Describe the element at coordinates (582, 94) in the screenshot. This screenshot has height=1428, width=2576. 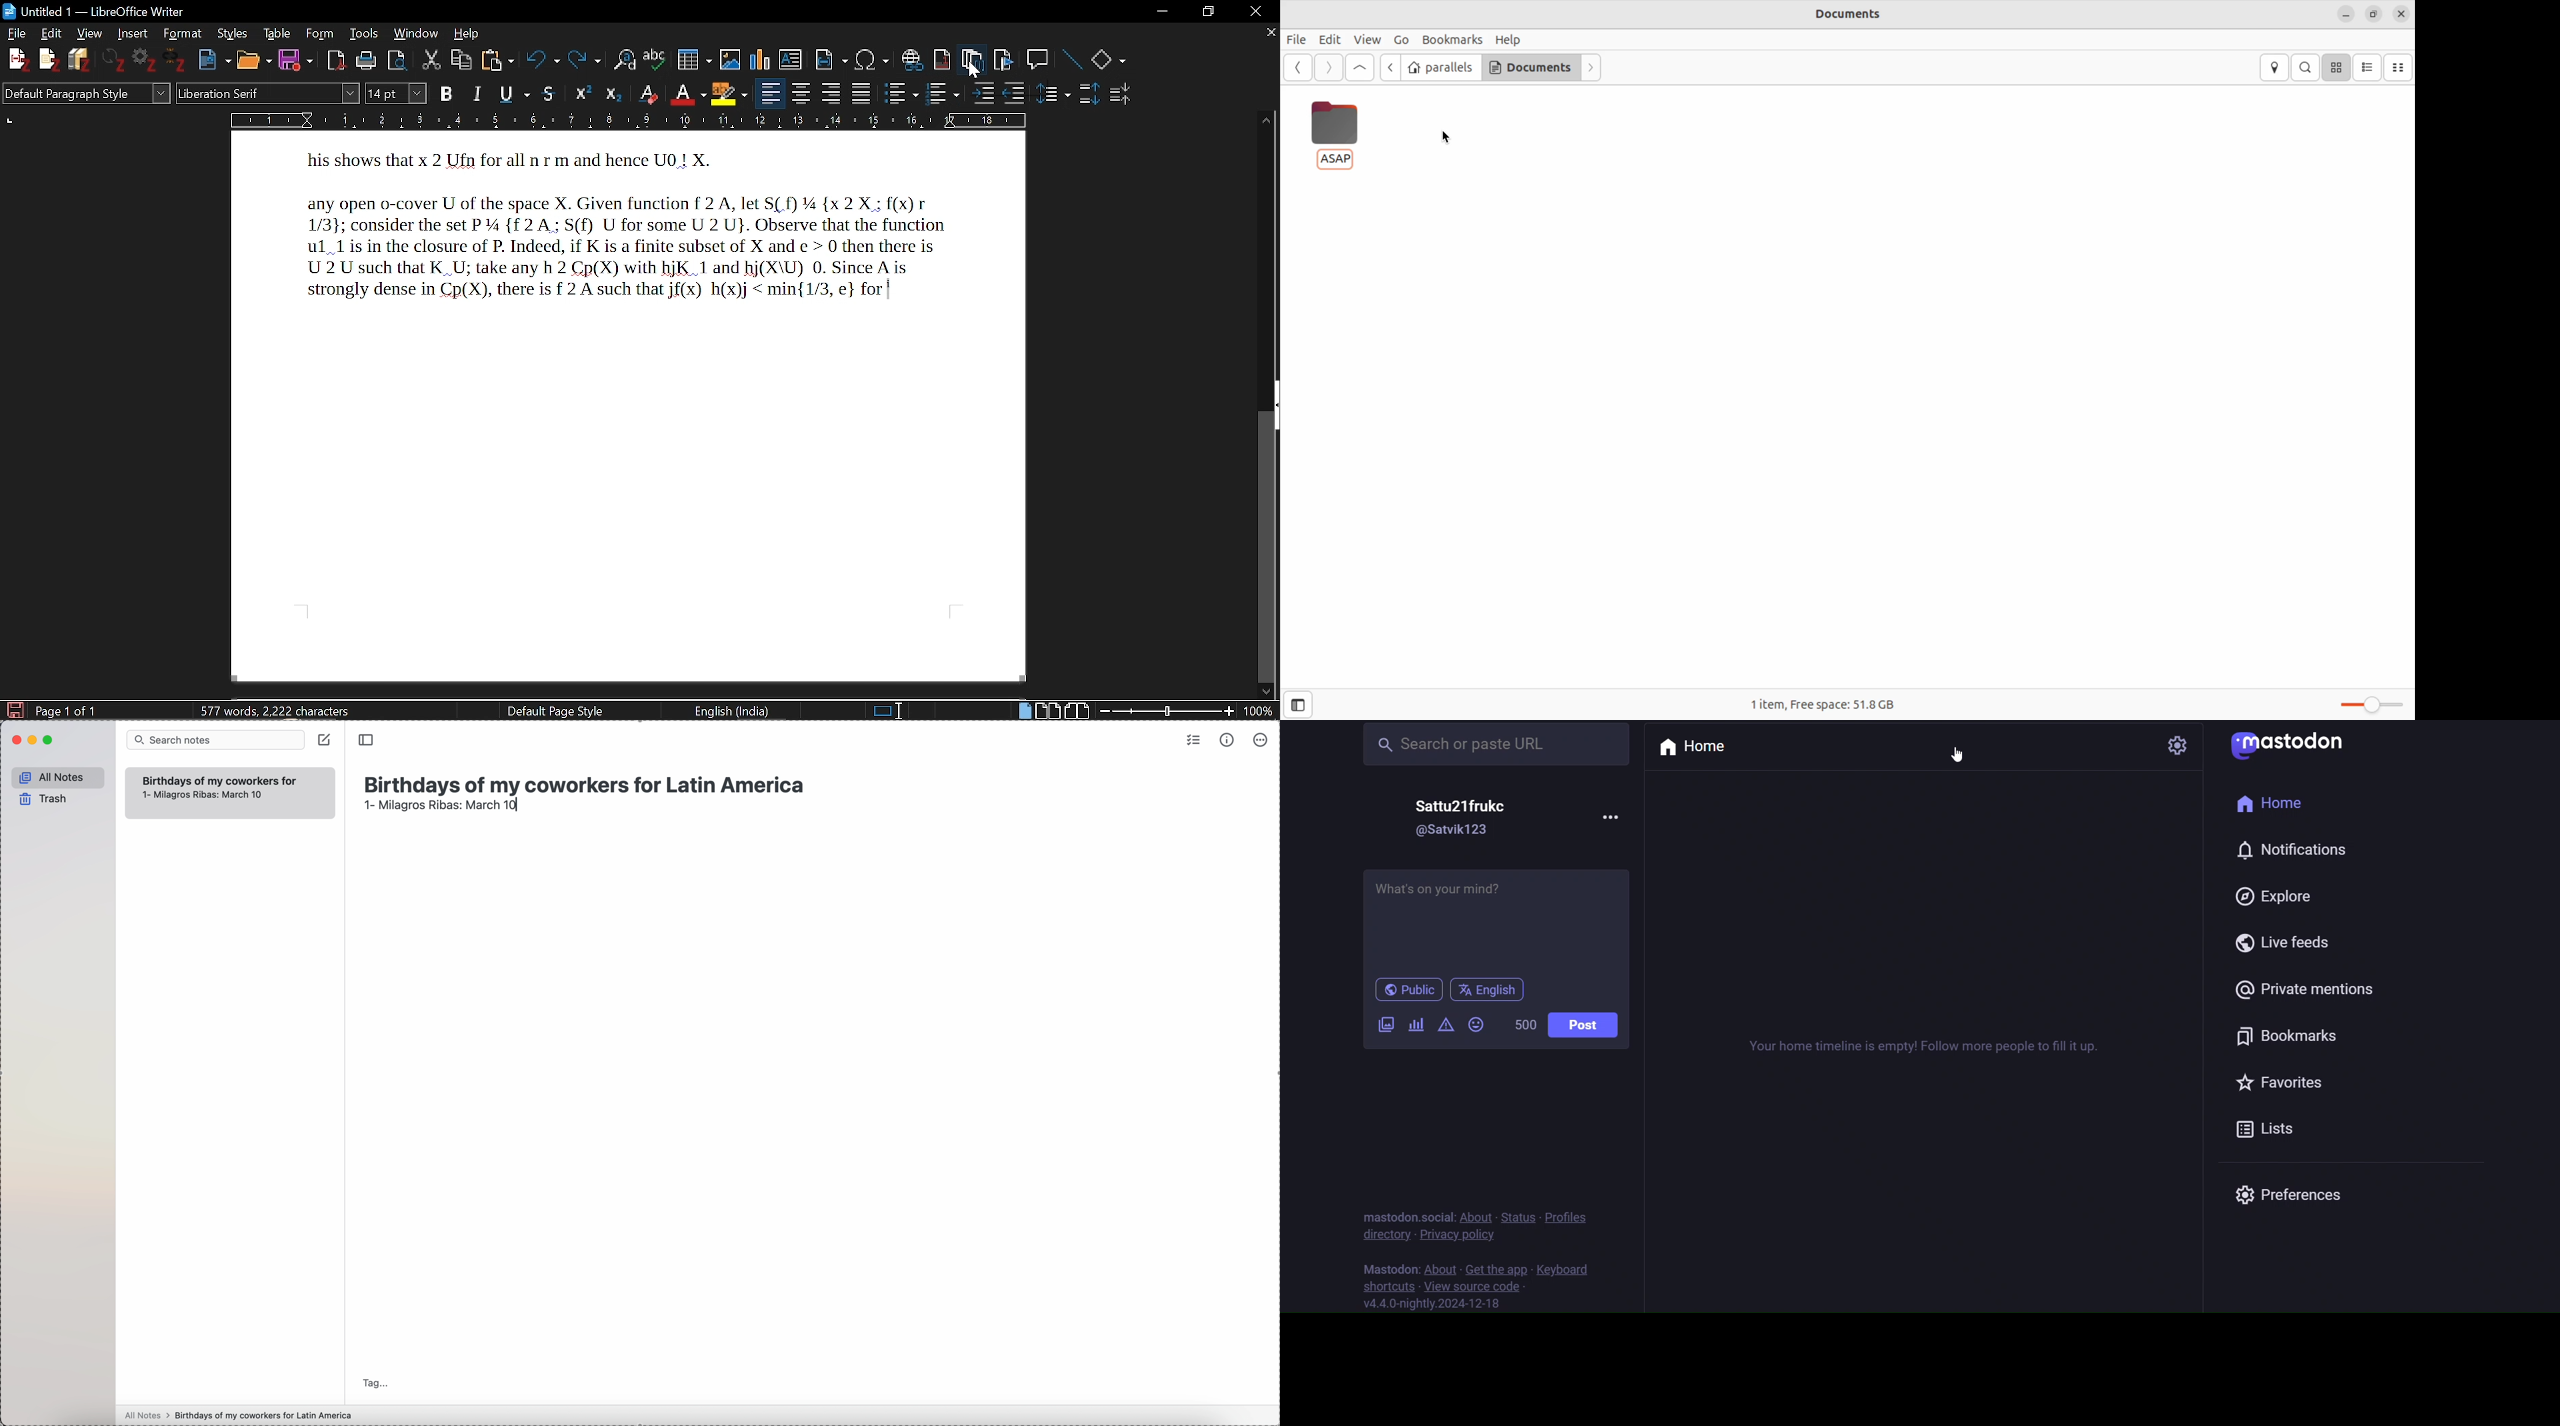
I see `Superscript` at that location.